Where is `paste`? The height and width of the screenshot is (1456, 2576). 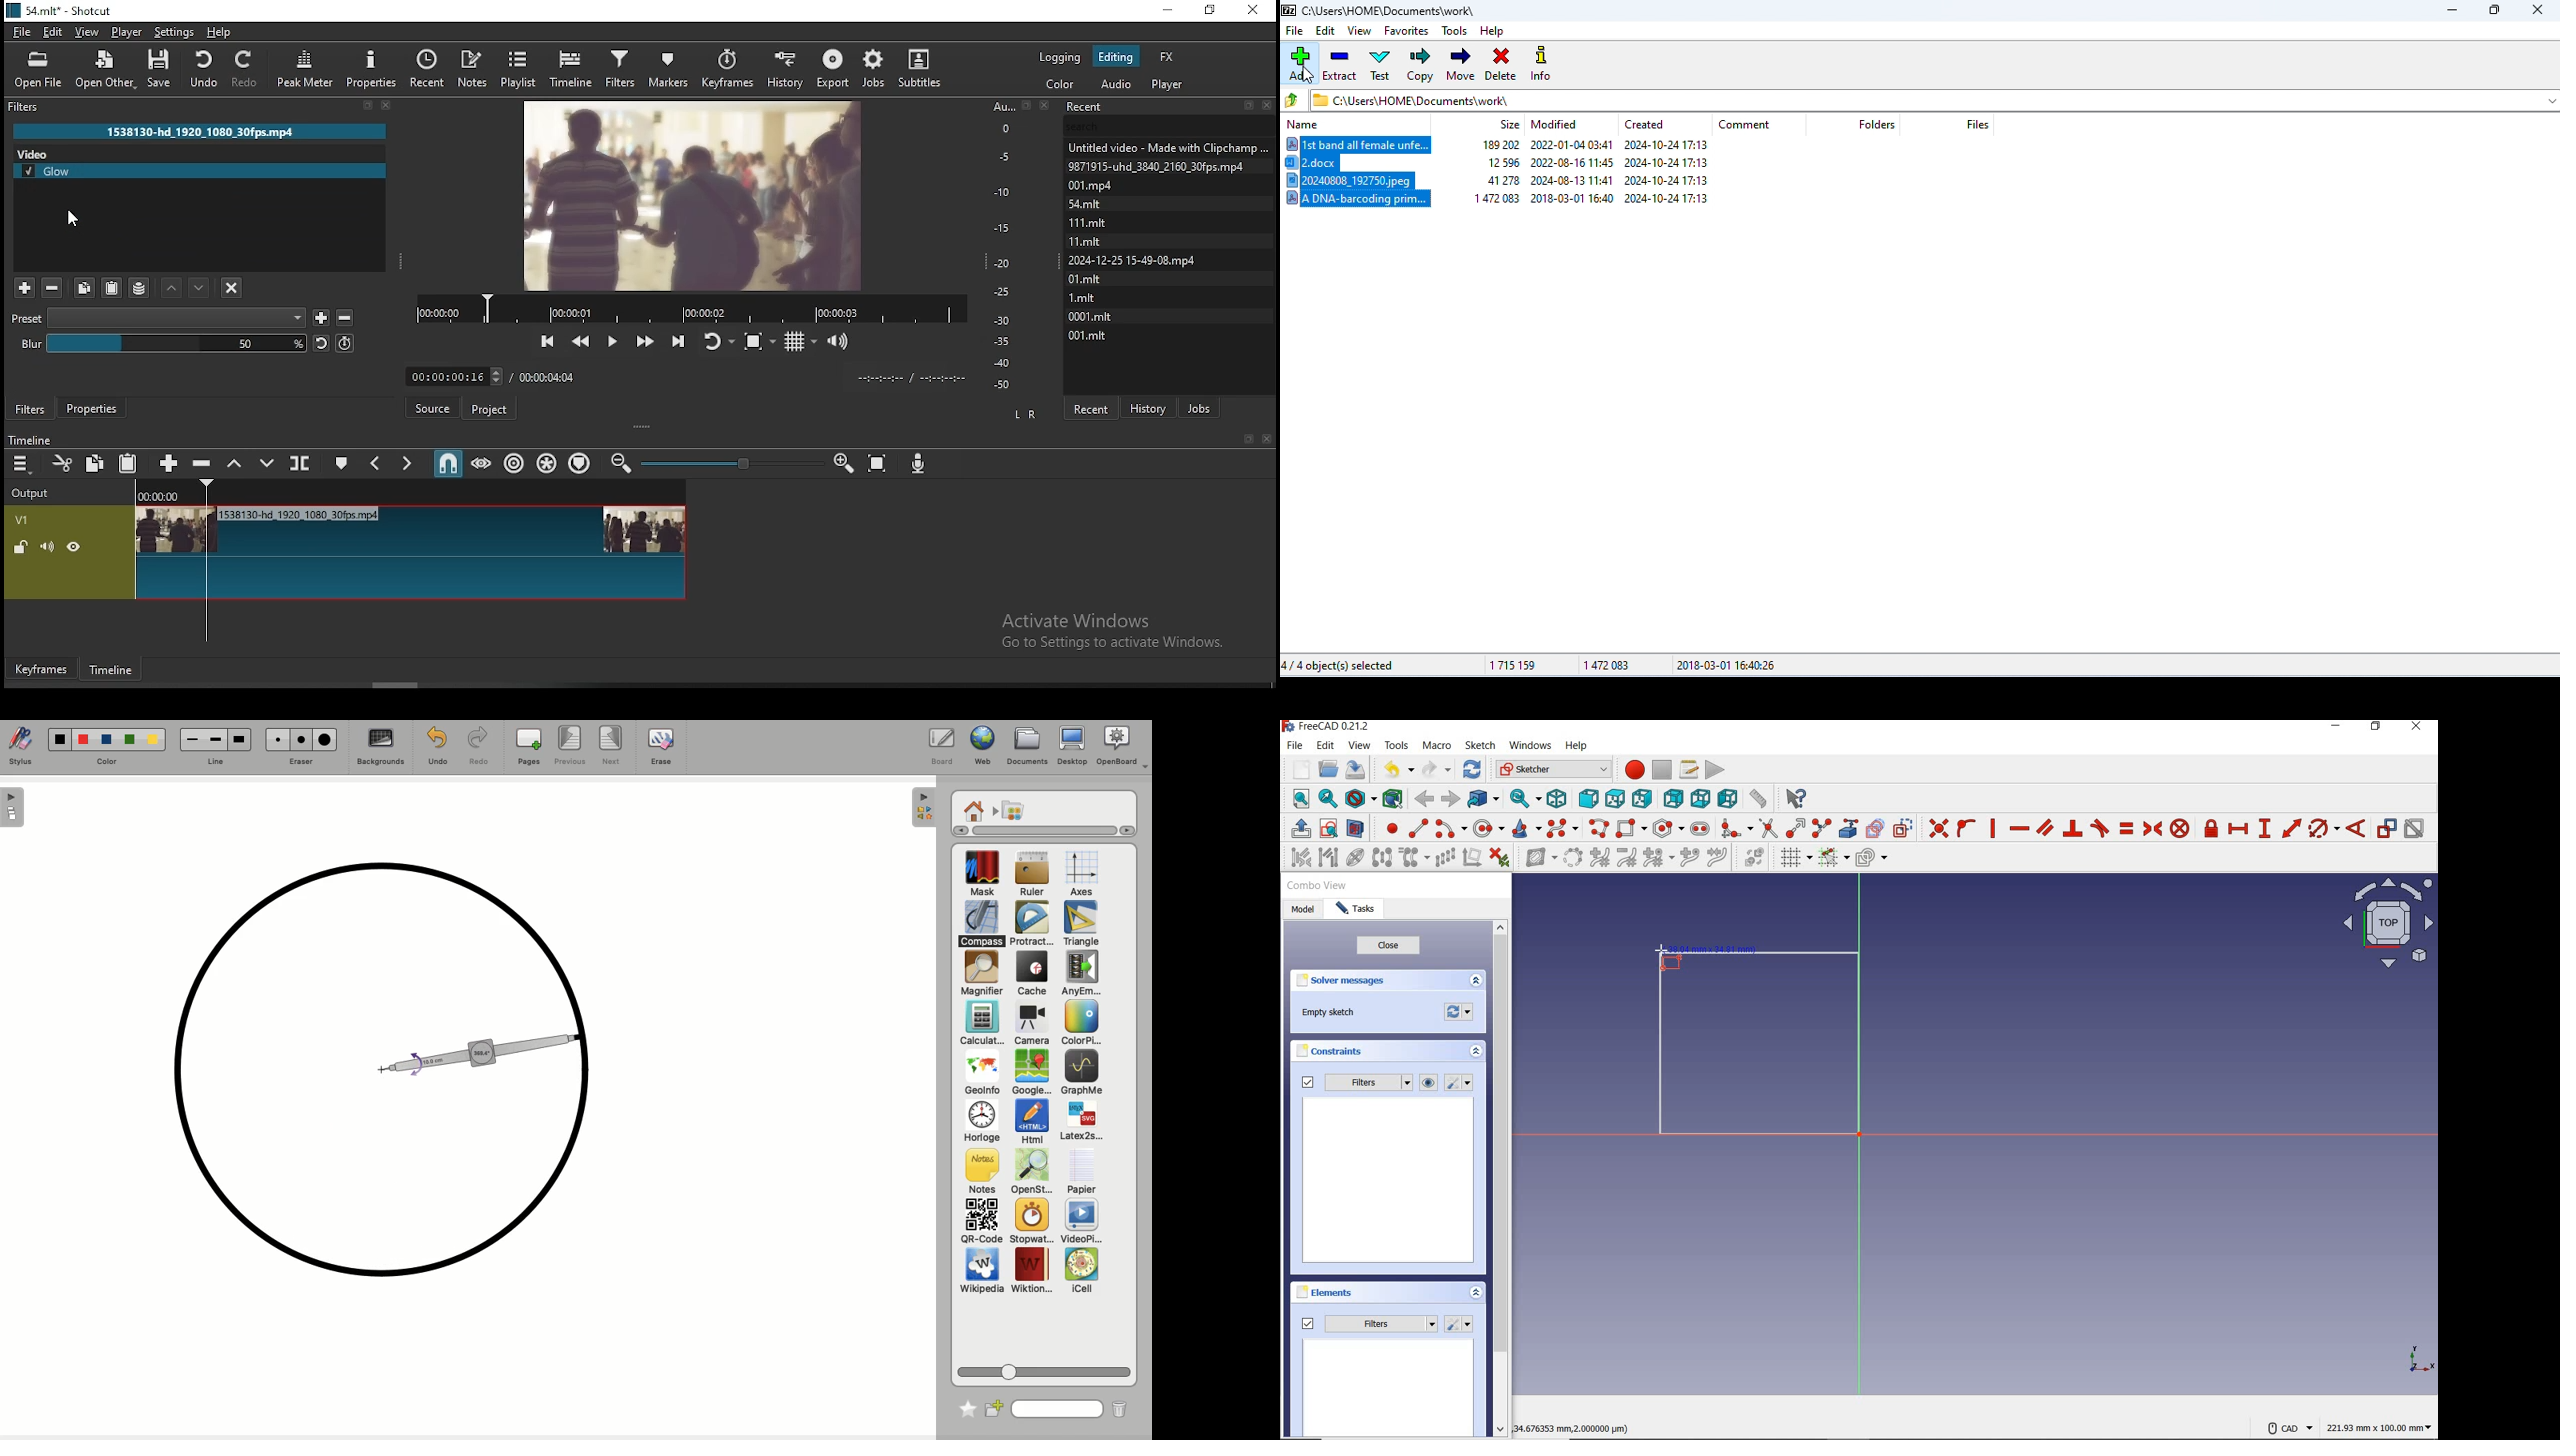 paste is located at coordinates (129, 464).